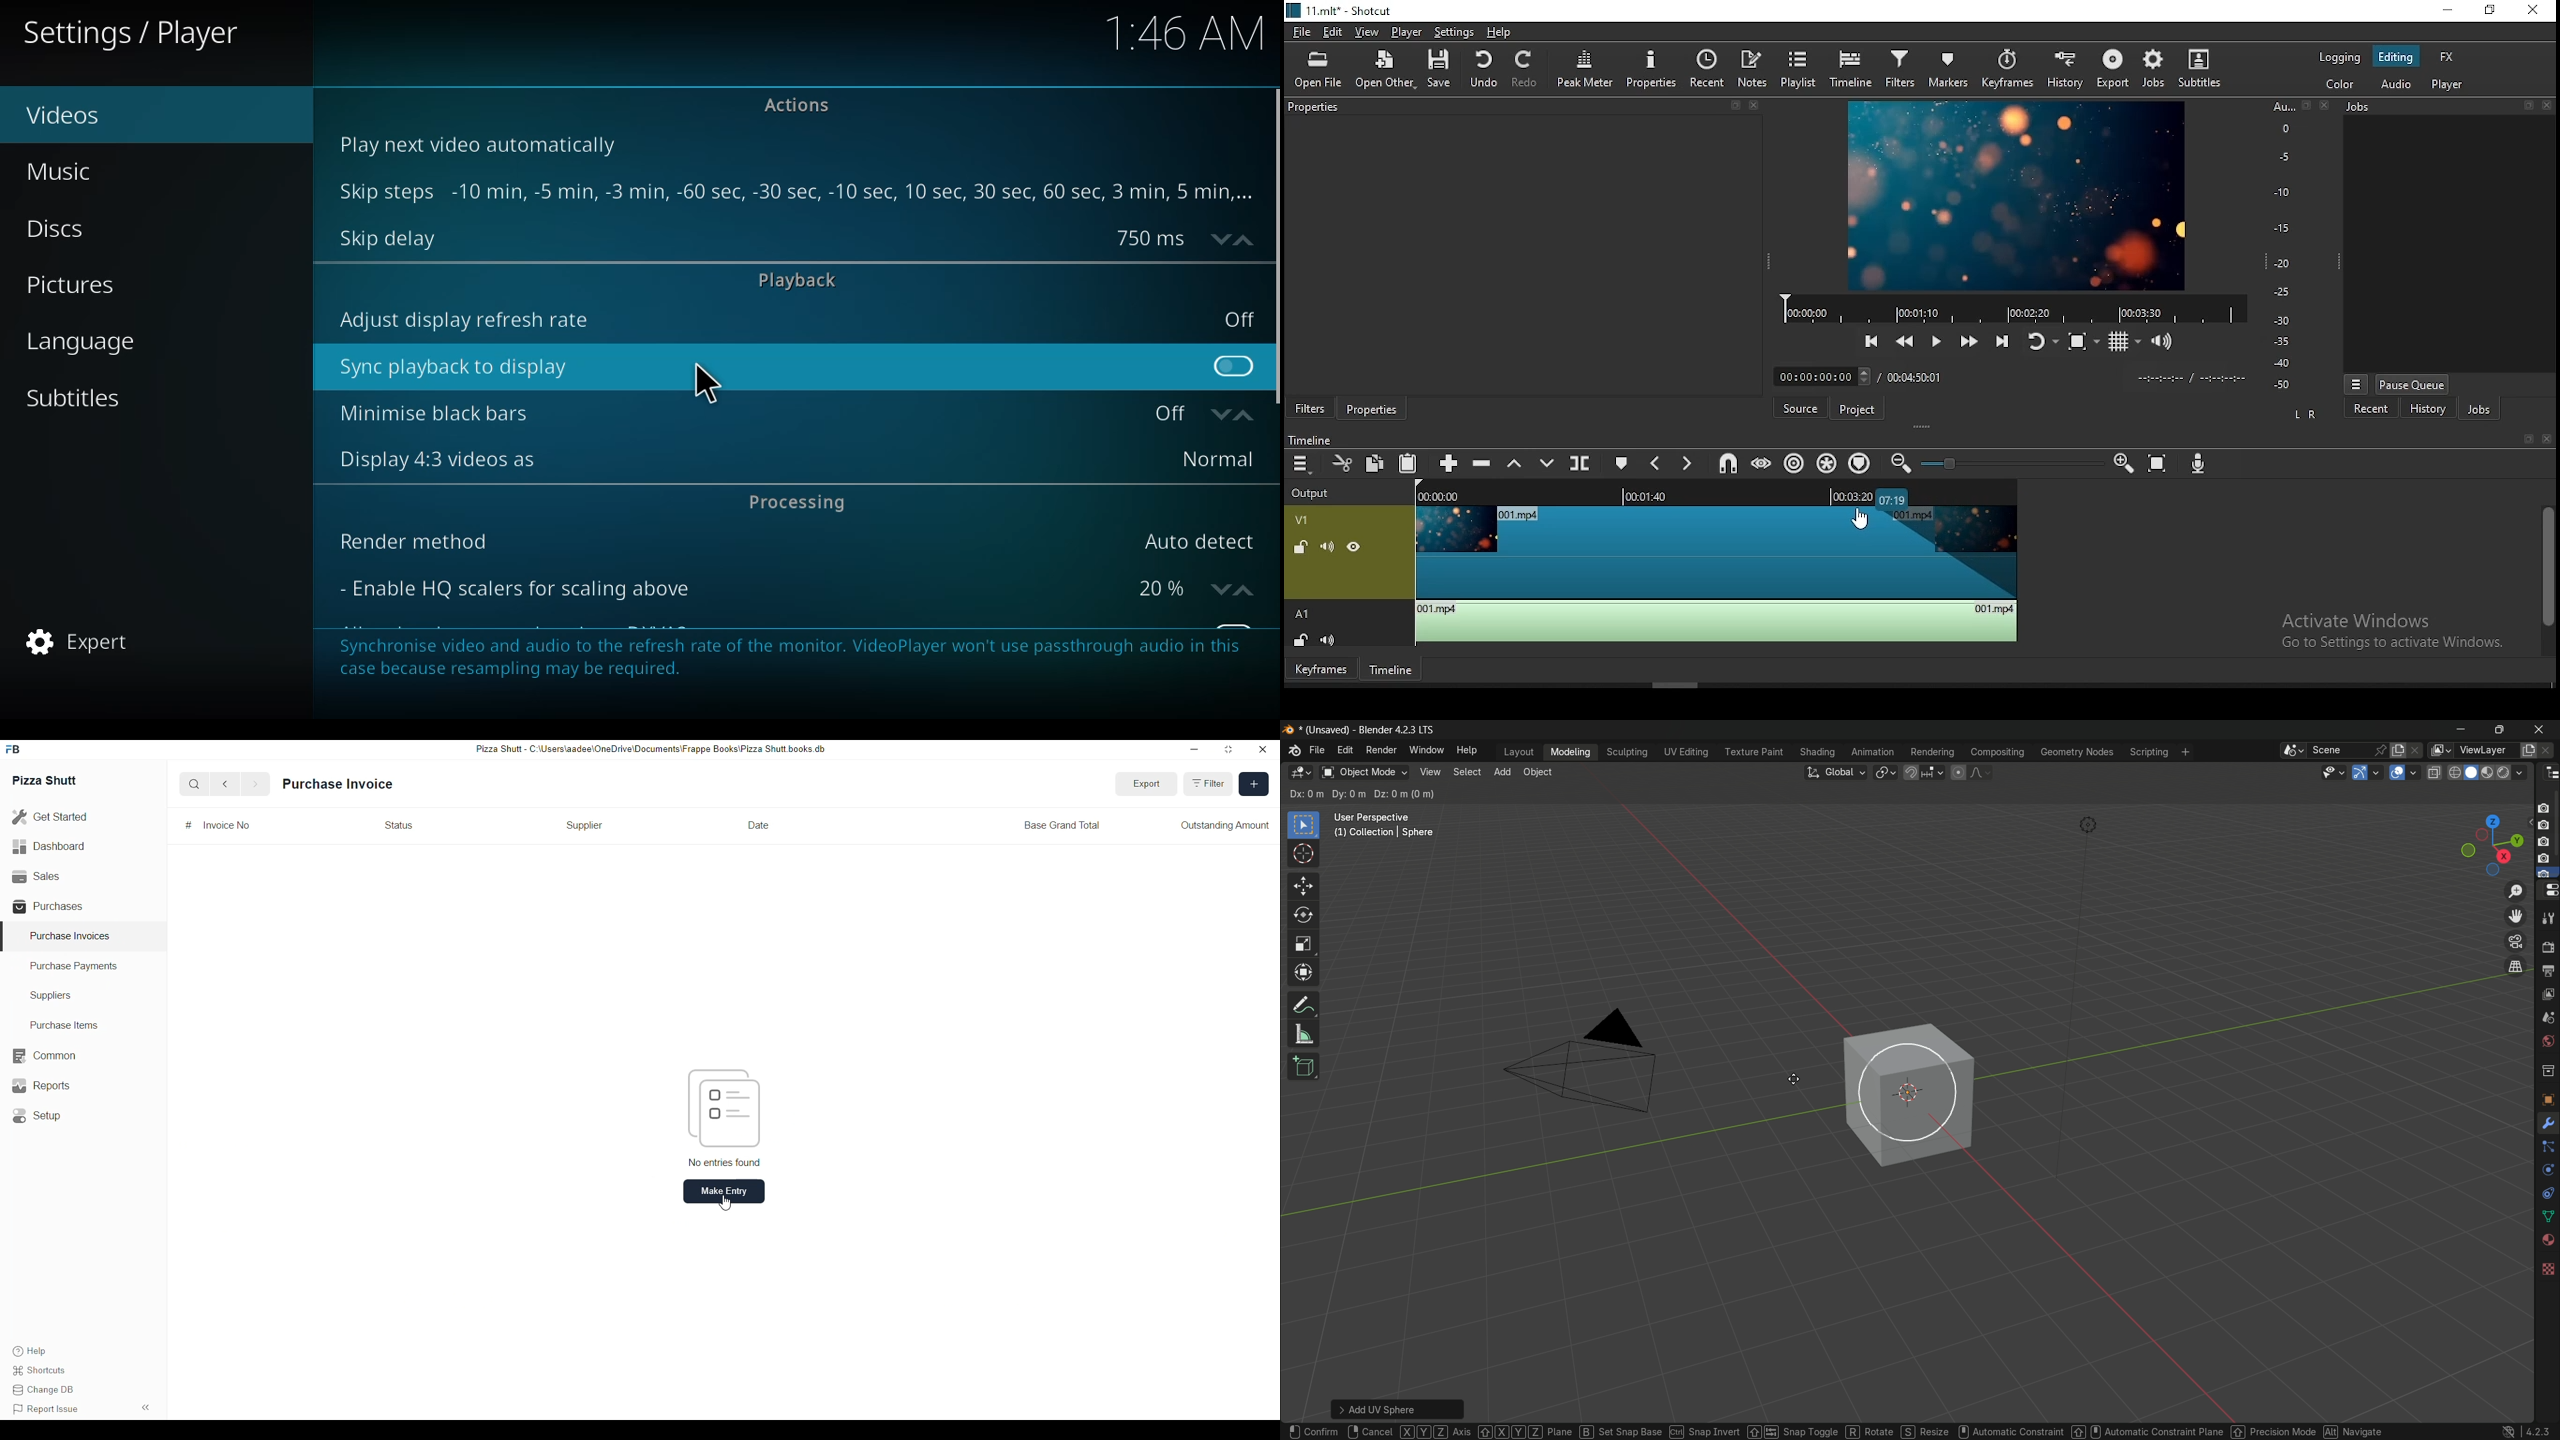  What do you see at coordinates (1923, 772) in the screenshot?
I see `snap` at bounding box center [1923, 772].